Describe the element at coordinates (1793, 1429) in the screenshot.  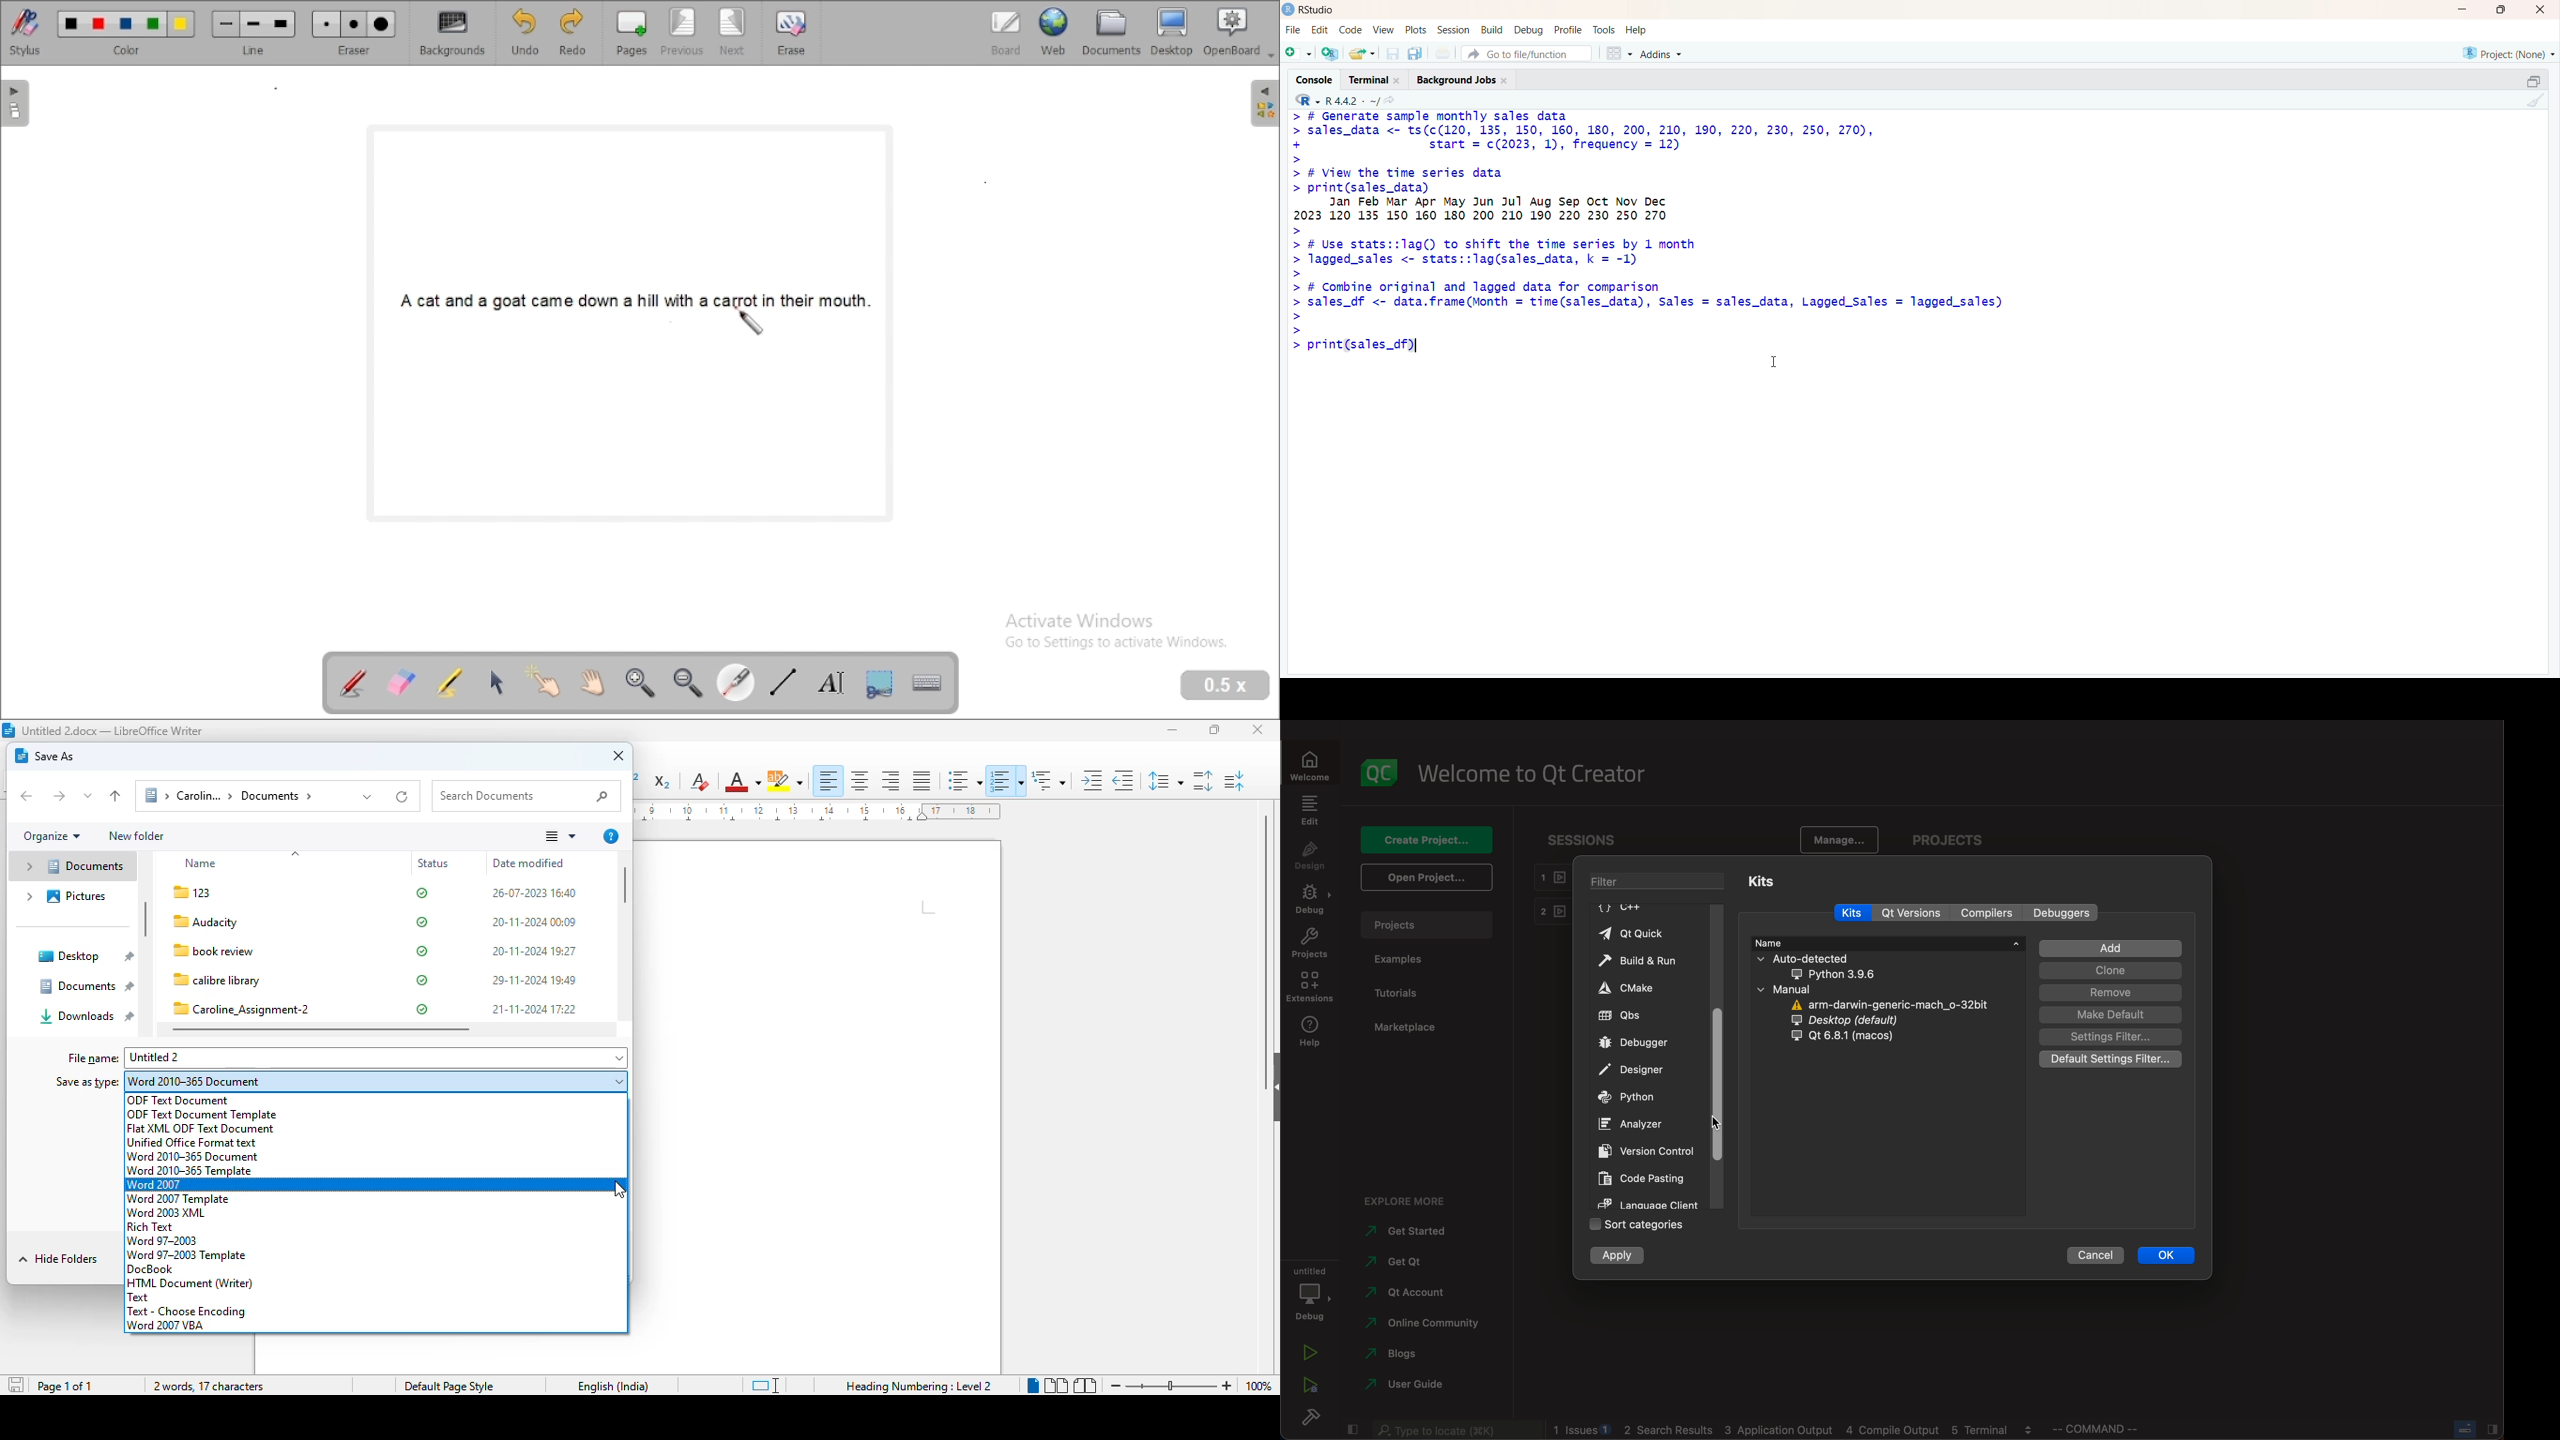
I see `logs` at that location.